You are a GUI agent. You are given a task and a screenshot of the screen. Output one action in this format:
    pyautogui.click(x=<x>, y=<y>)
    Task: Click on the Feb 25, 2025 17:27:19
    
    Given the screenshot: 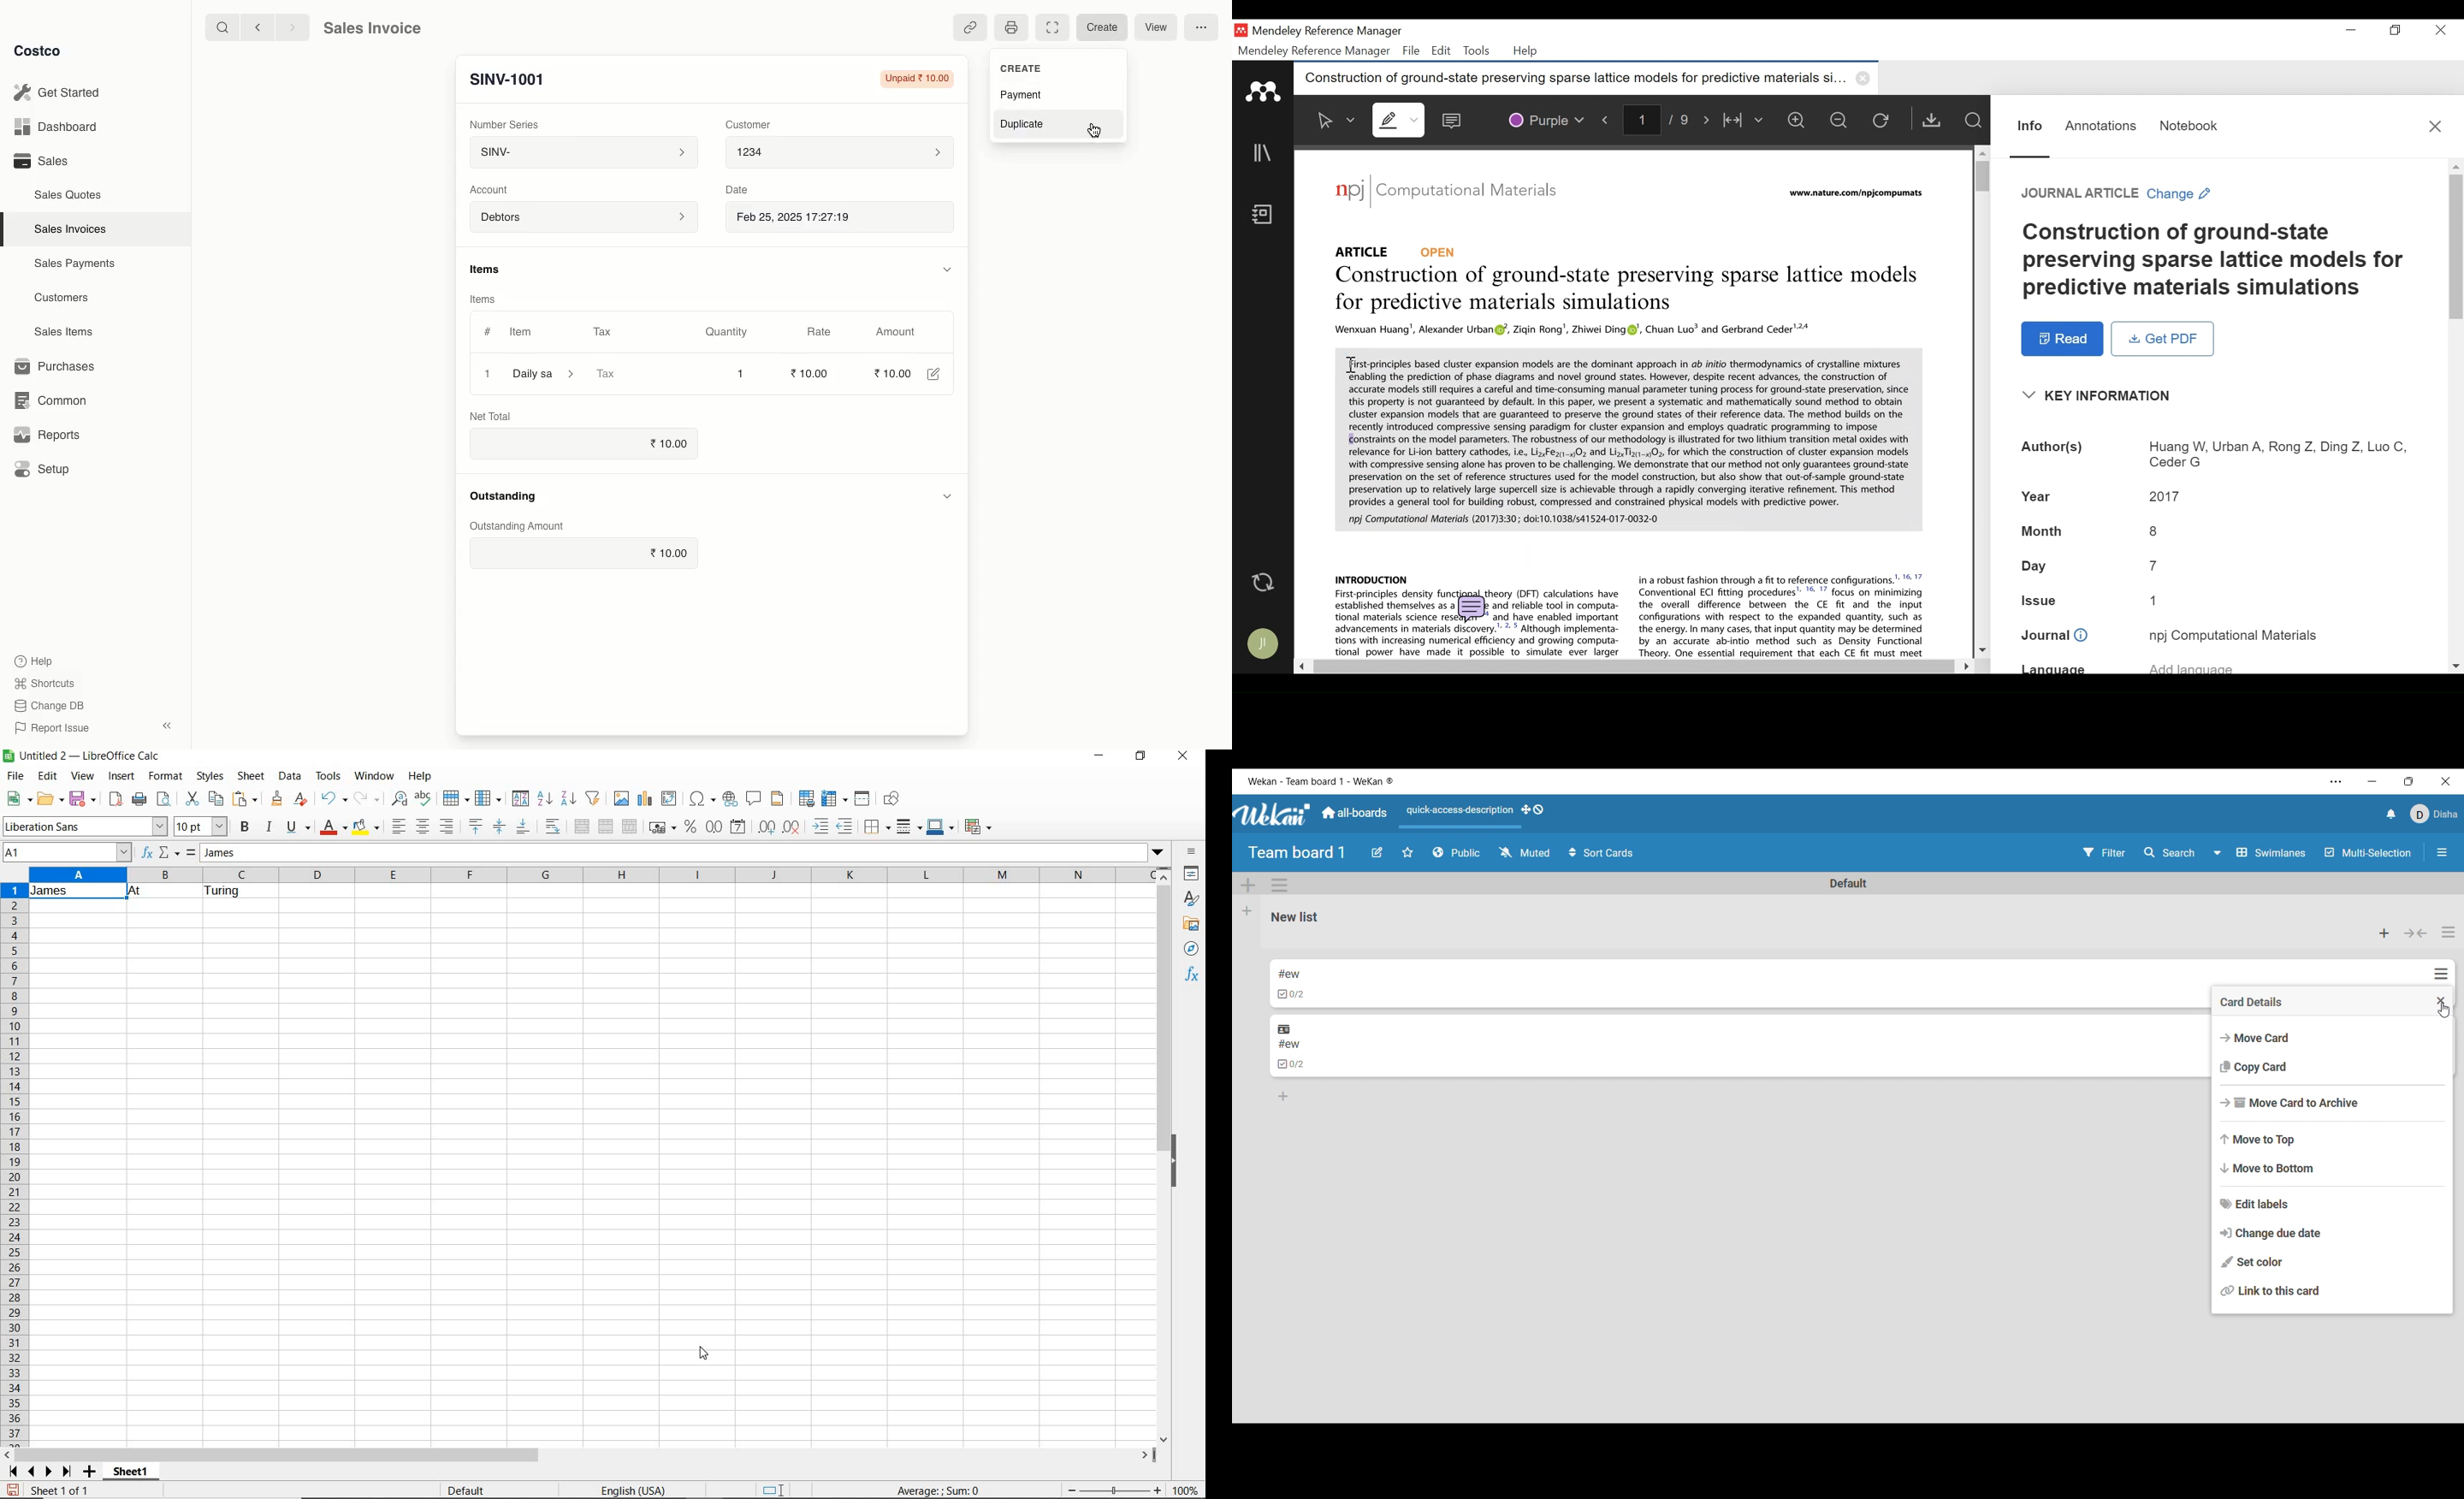 What is the action you would take?
    pyautogui.click(x=805, y=219)
    